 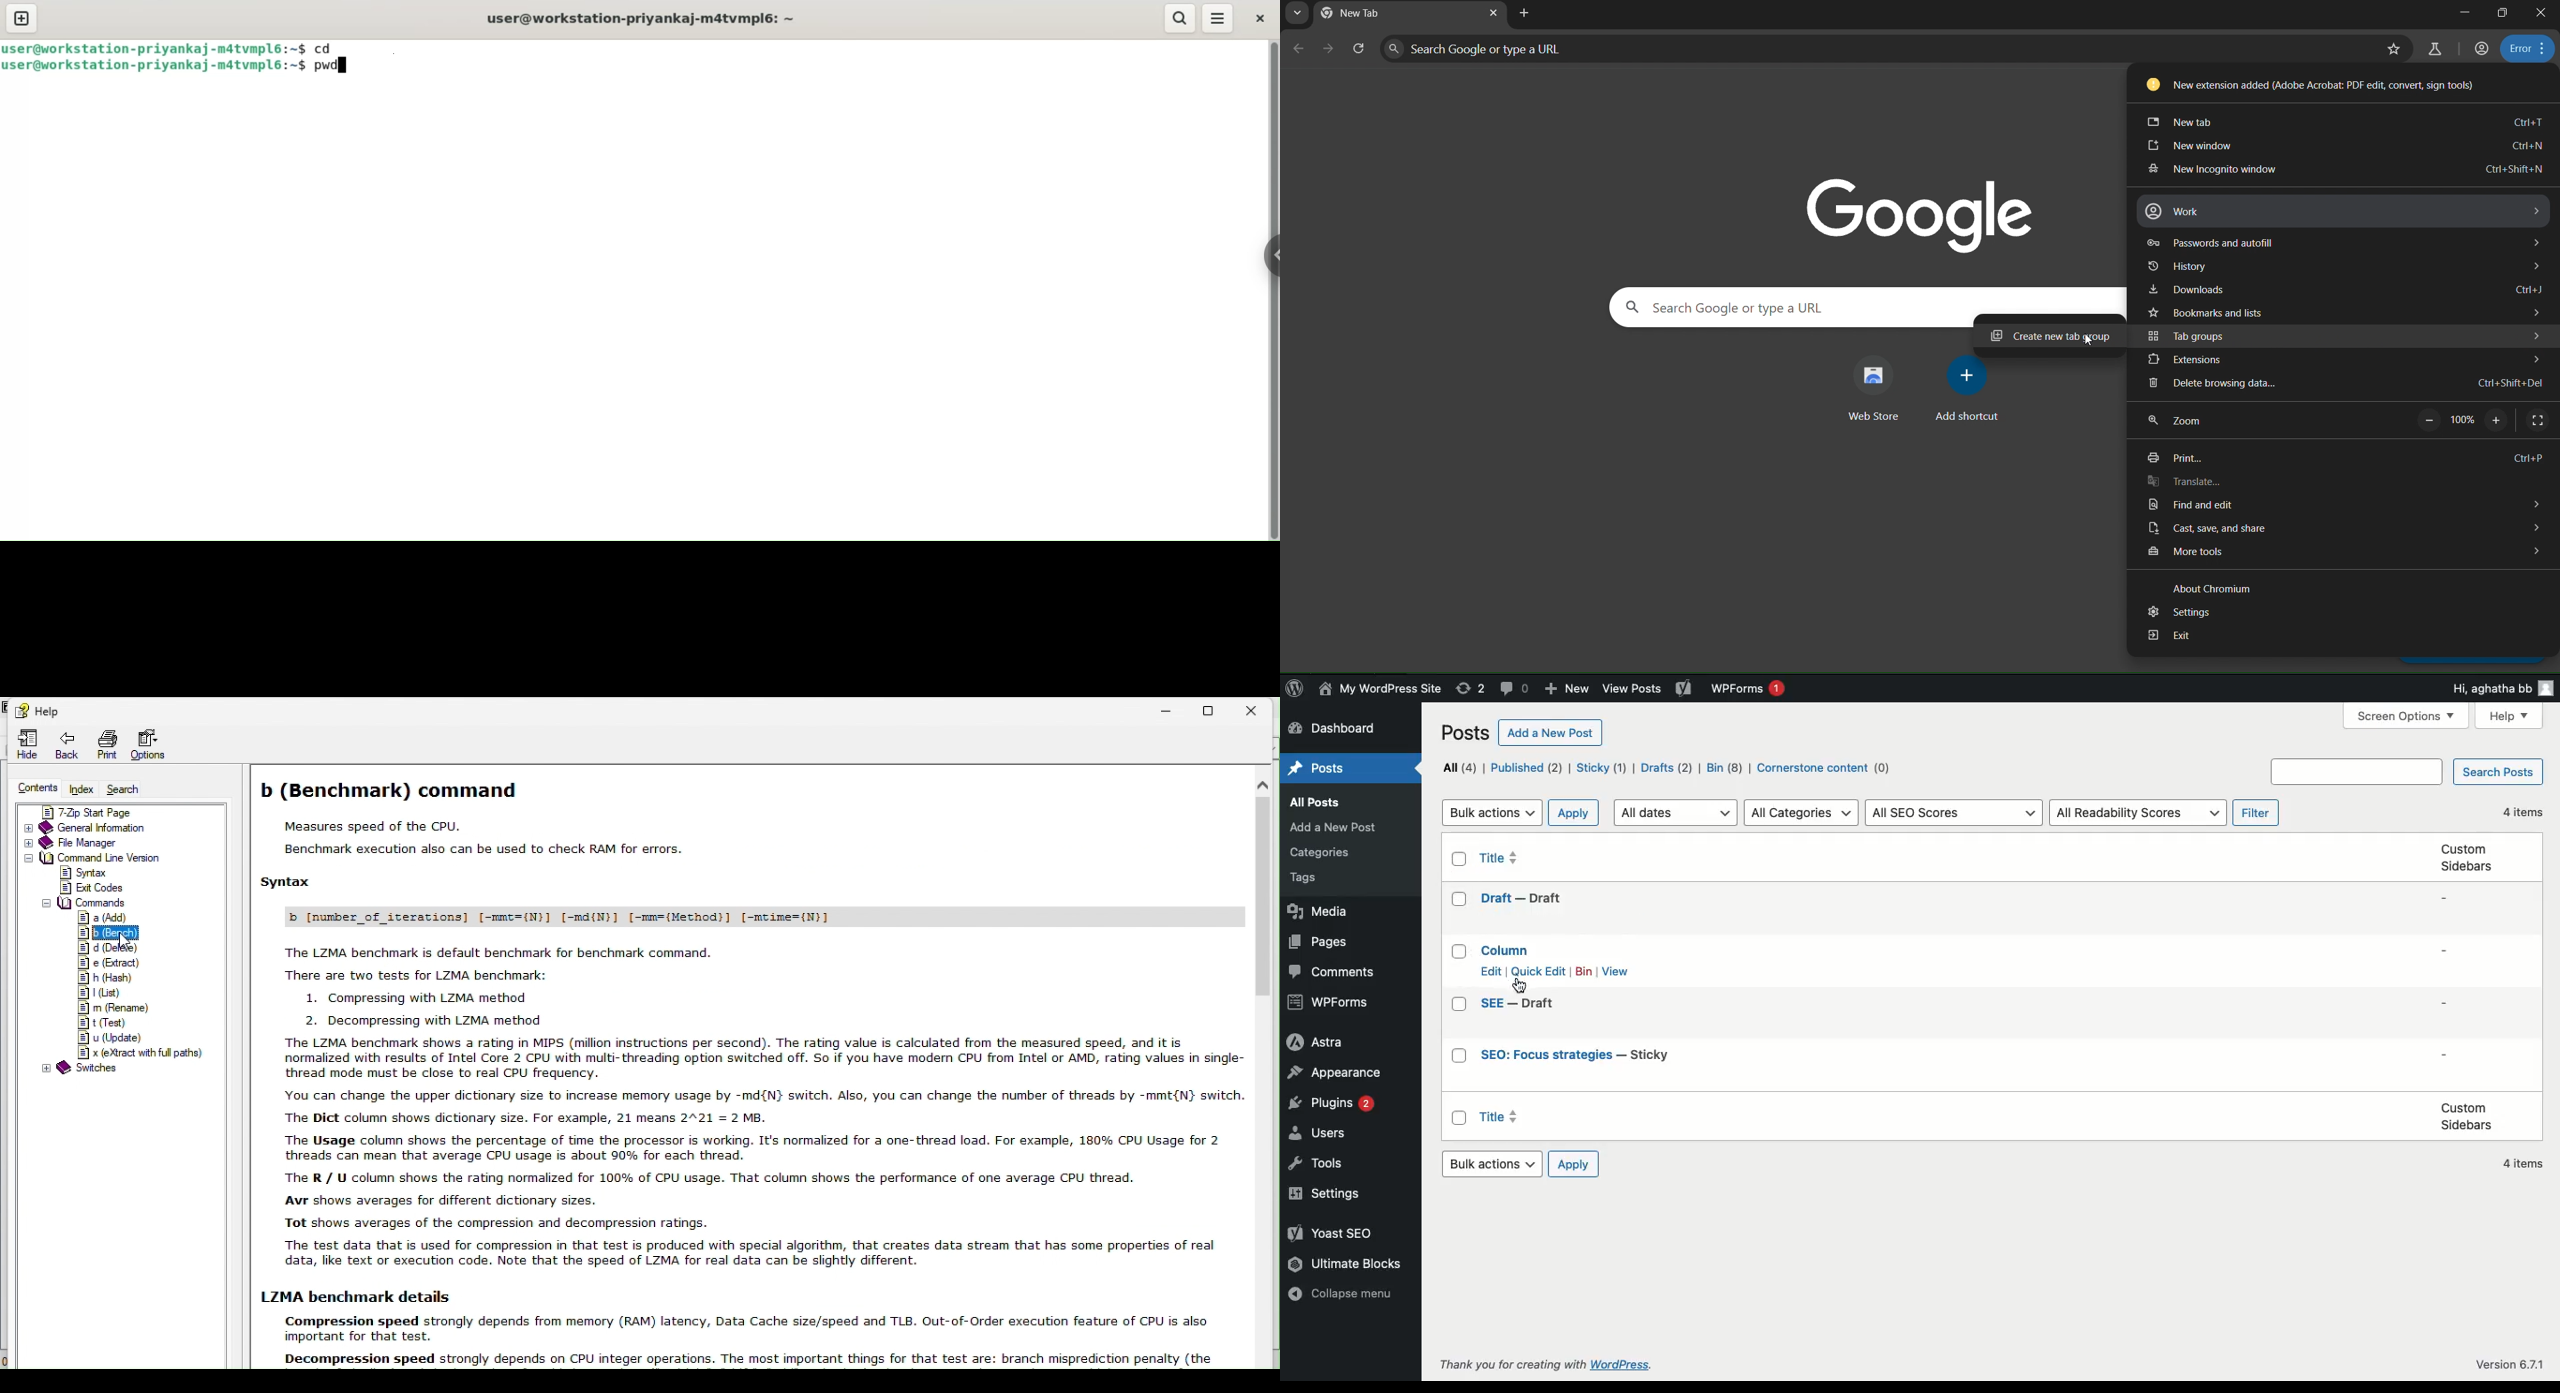 What do you see at coordinates (1750, 690) in the screenshot?
I see `WPForms` at bounding box center [1750, 690].